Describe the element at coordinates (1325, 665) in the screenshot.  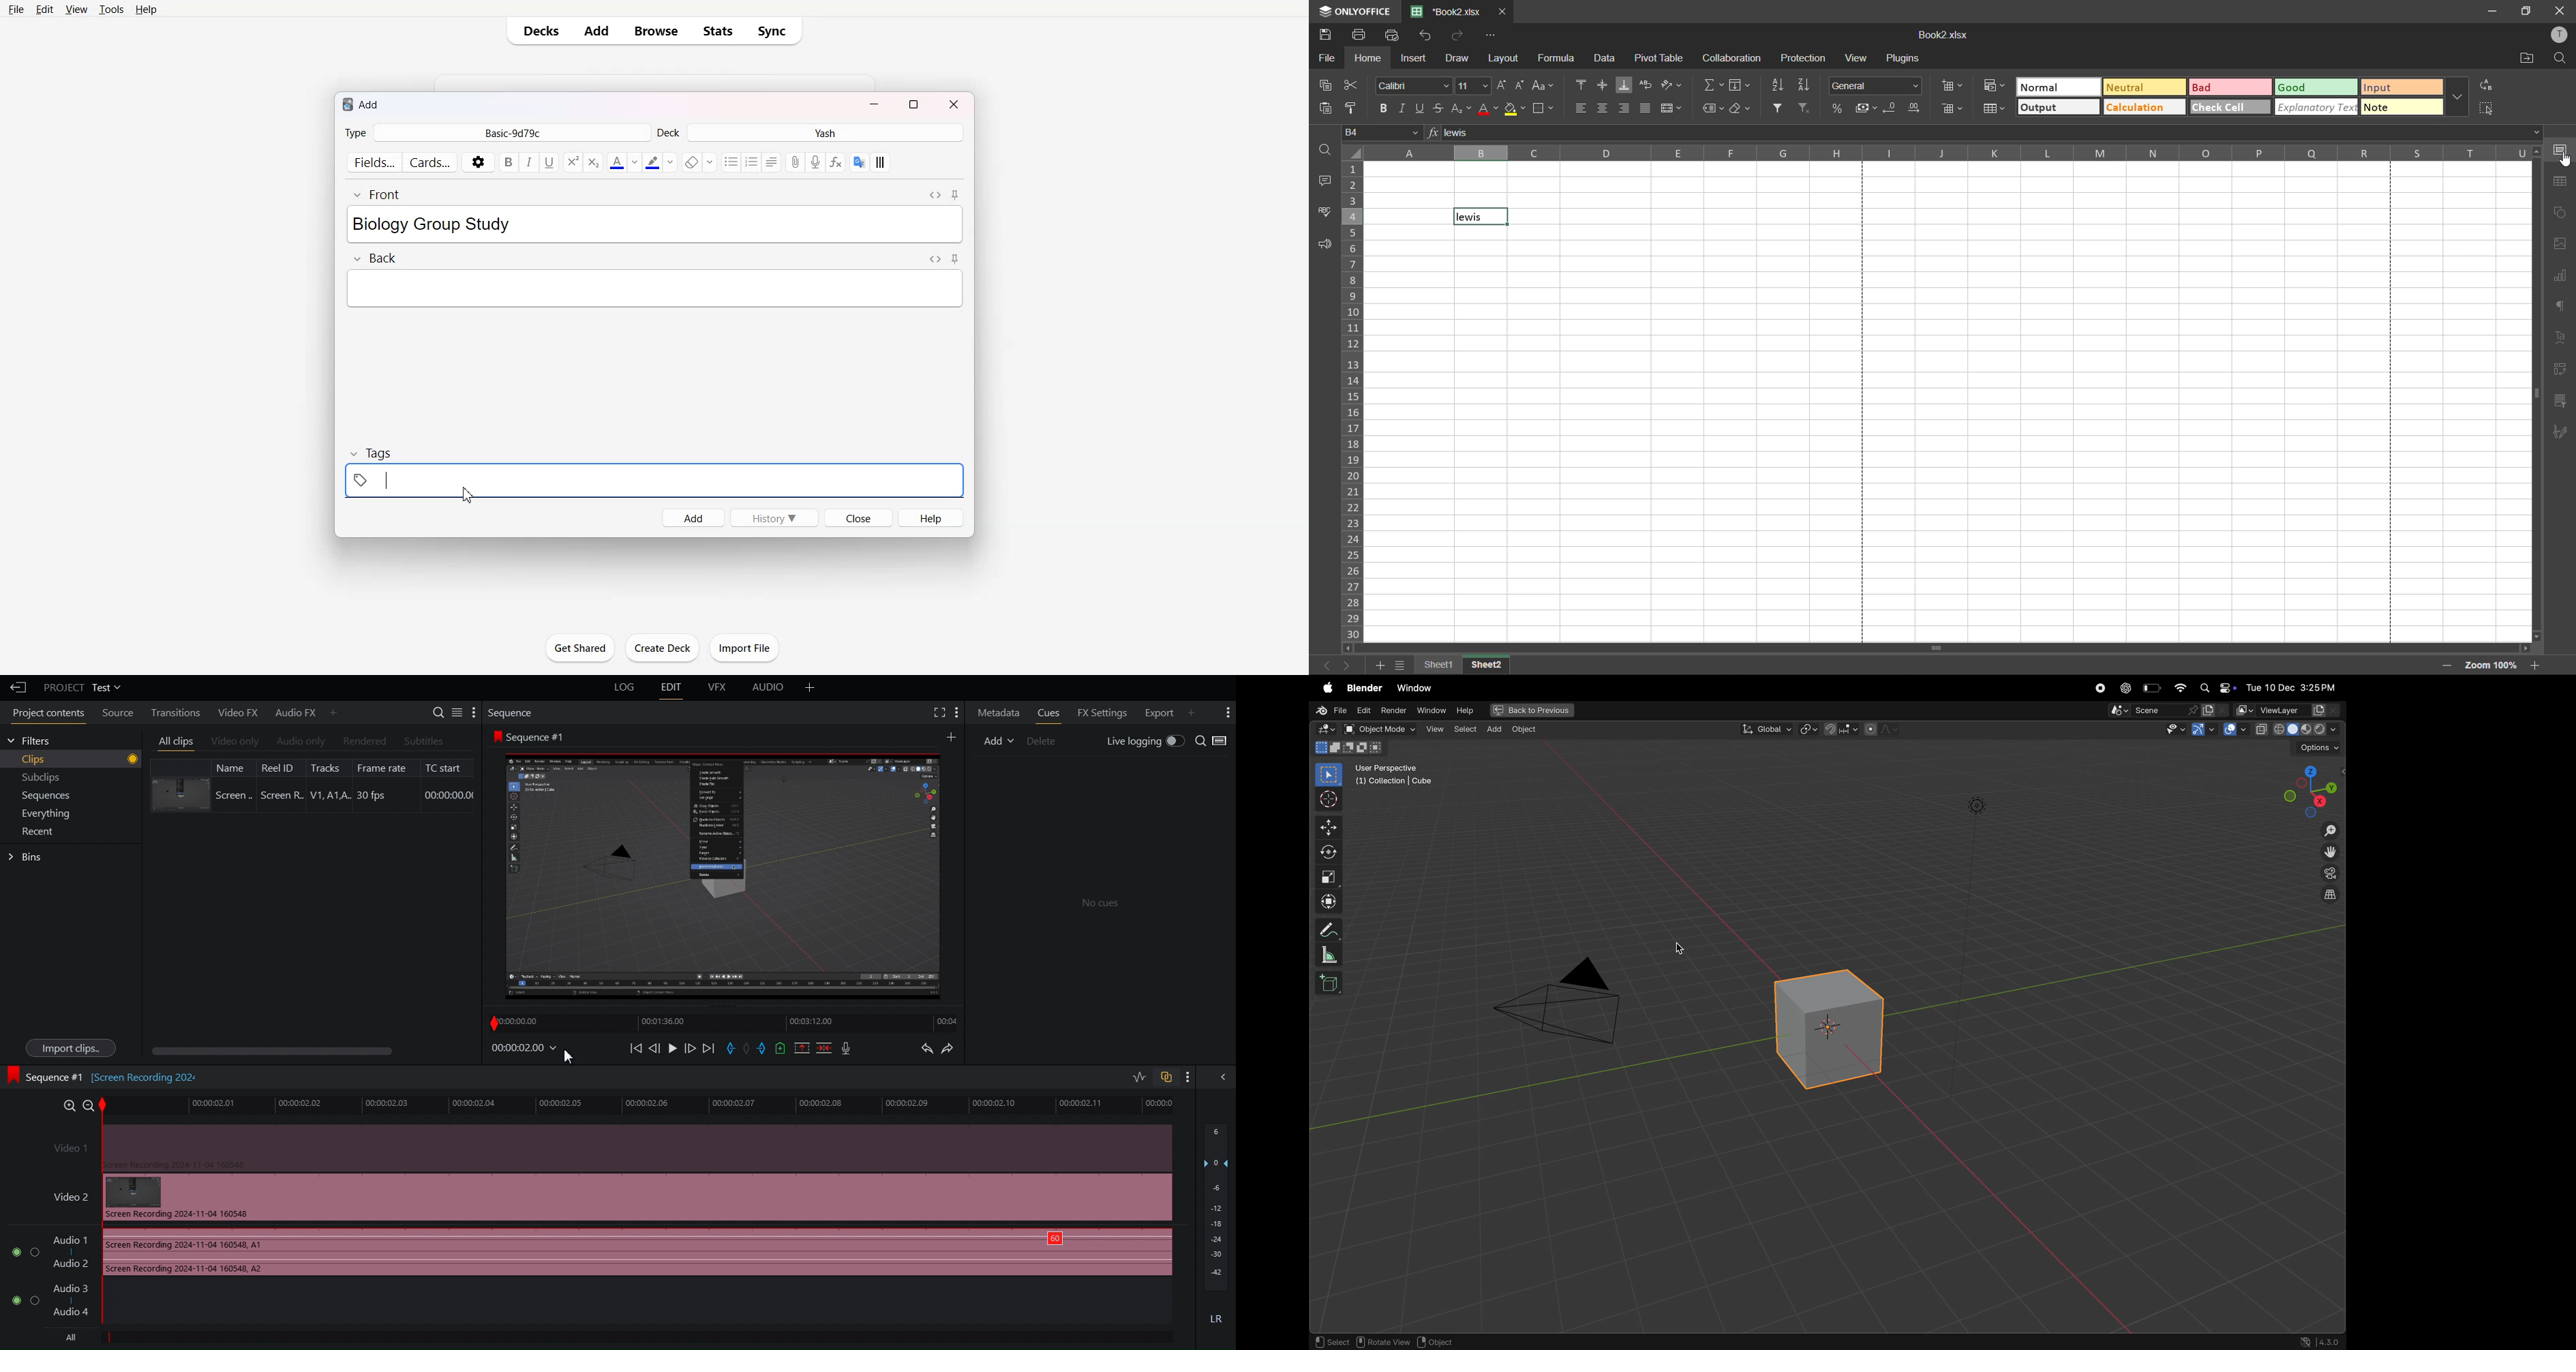
I see `previous` at that location.